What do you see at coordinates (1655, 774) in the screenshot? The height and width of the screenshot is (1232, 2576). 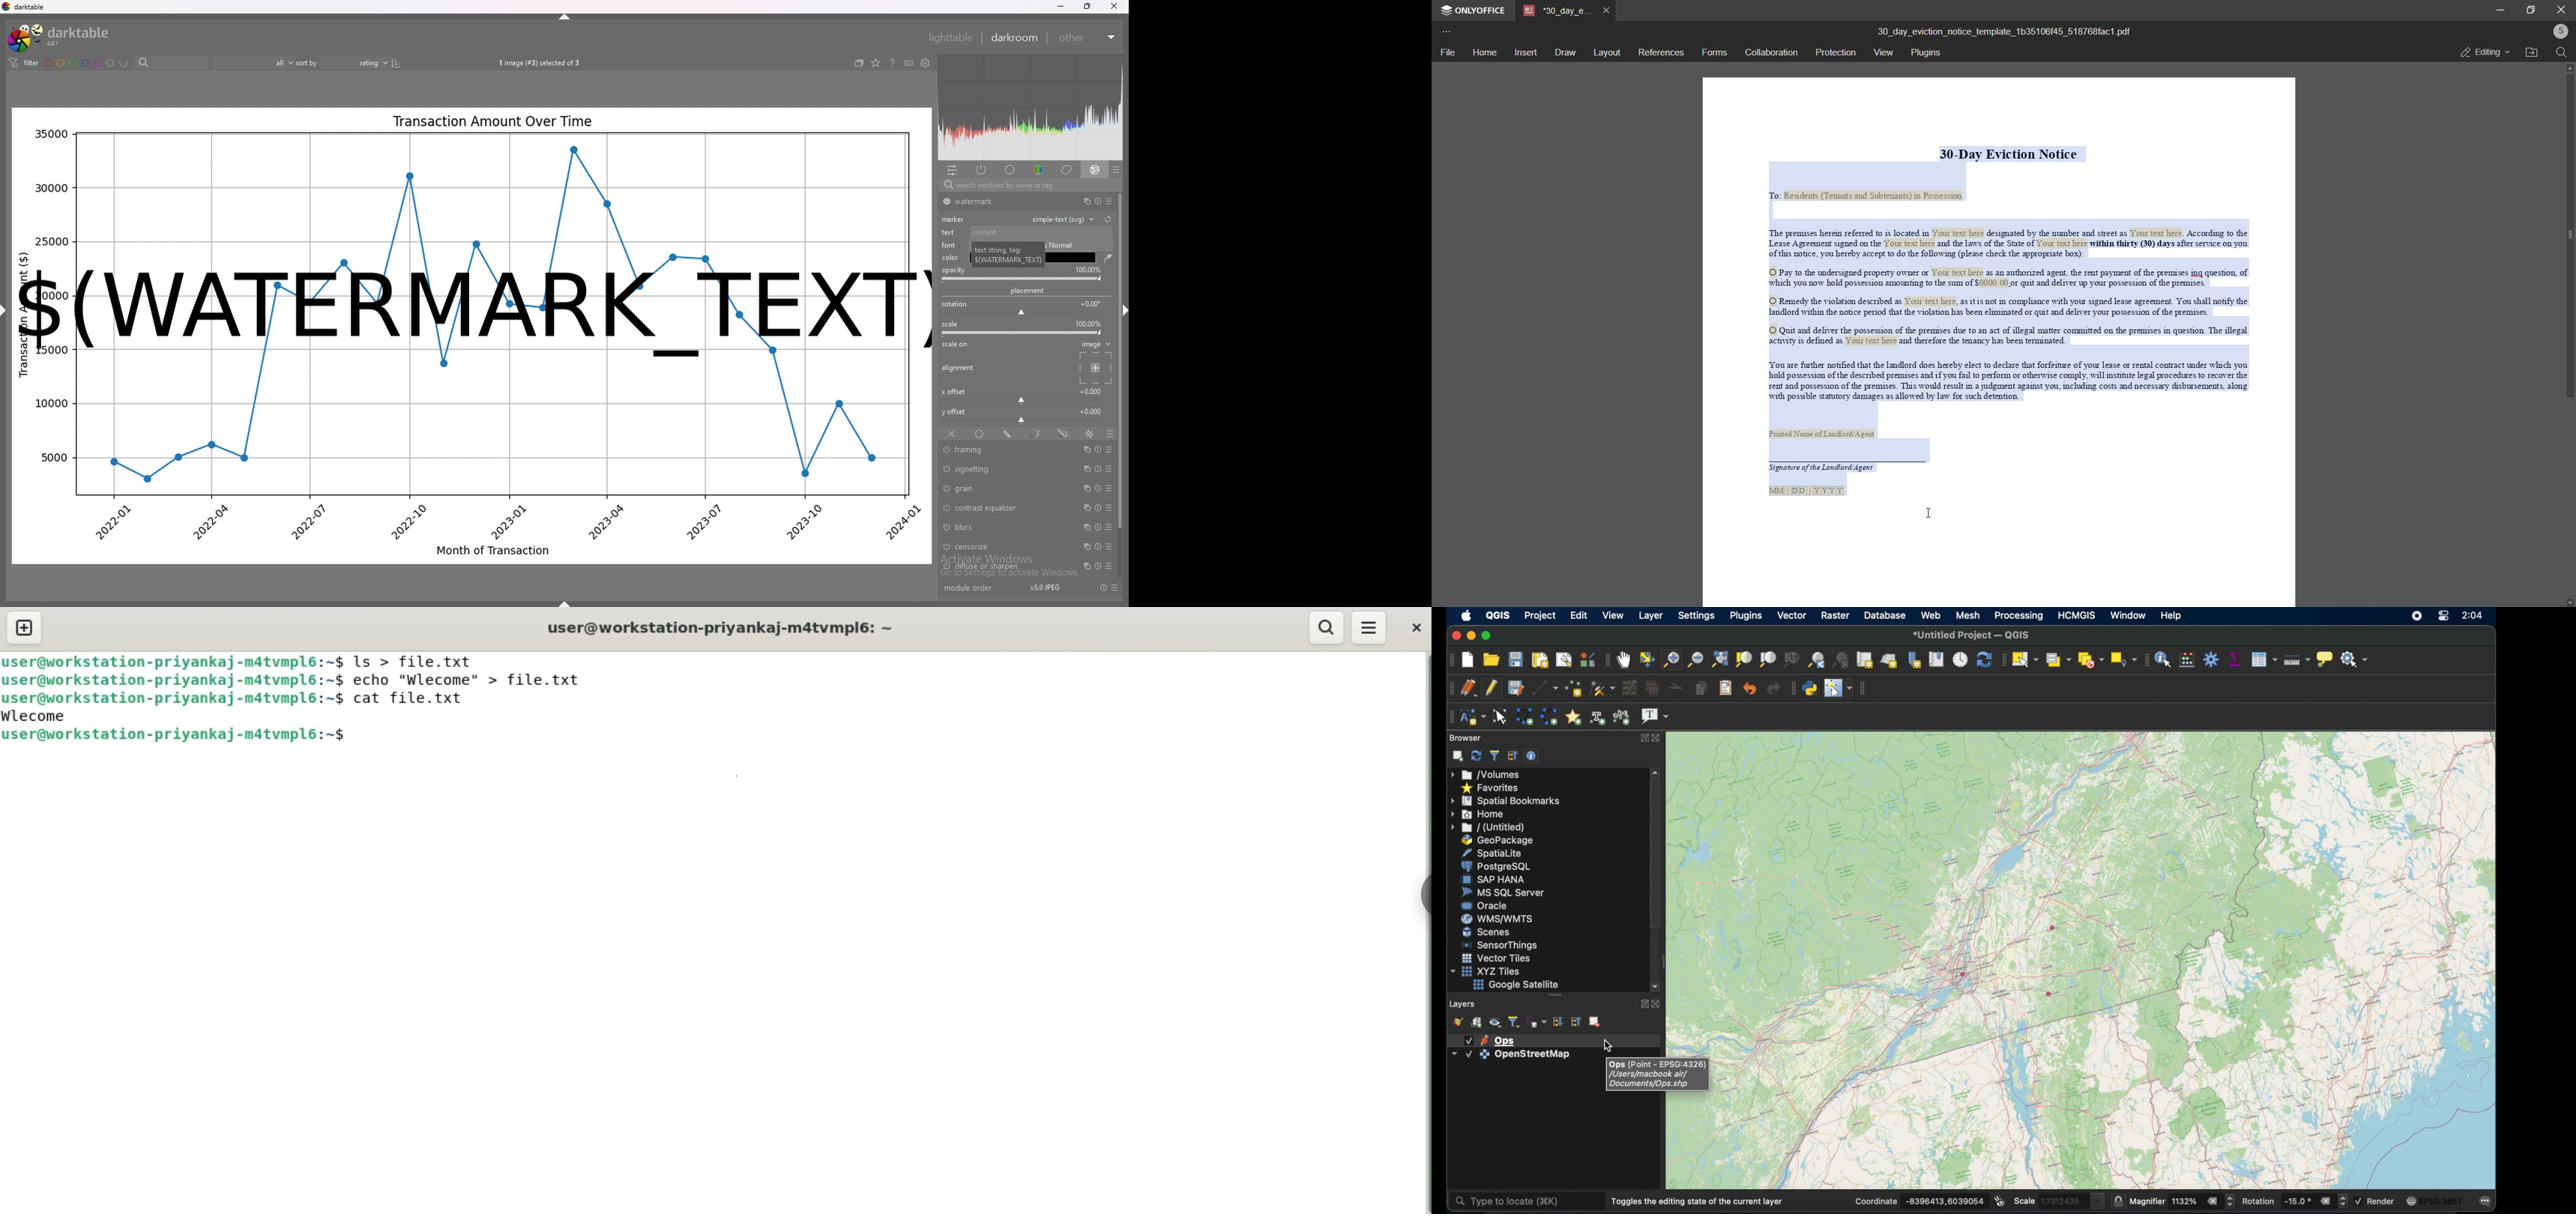 I see `scroll up arrow` at bounding box center [1655, 774].